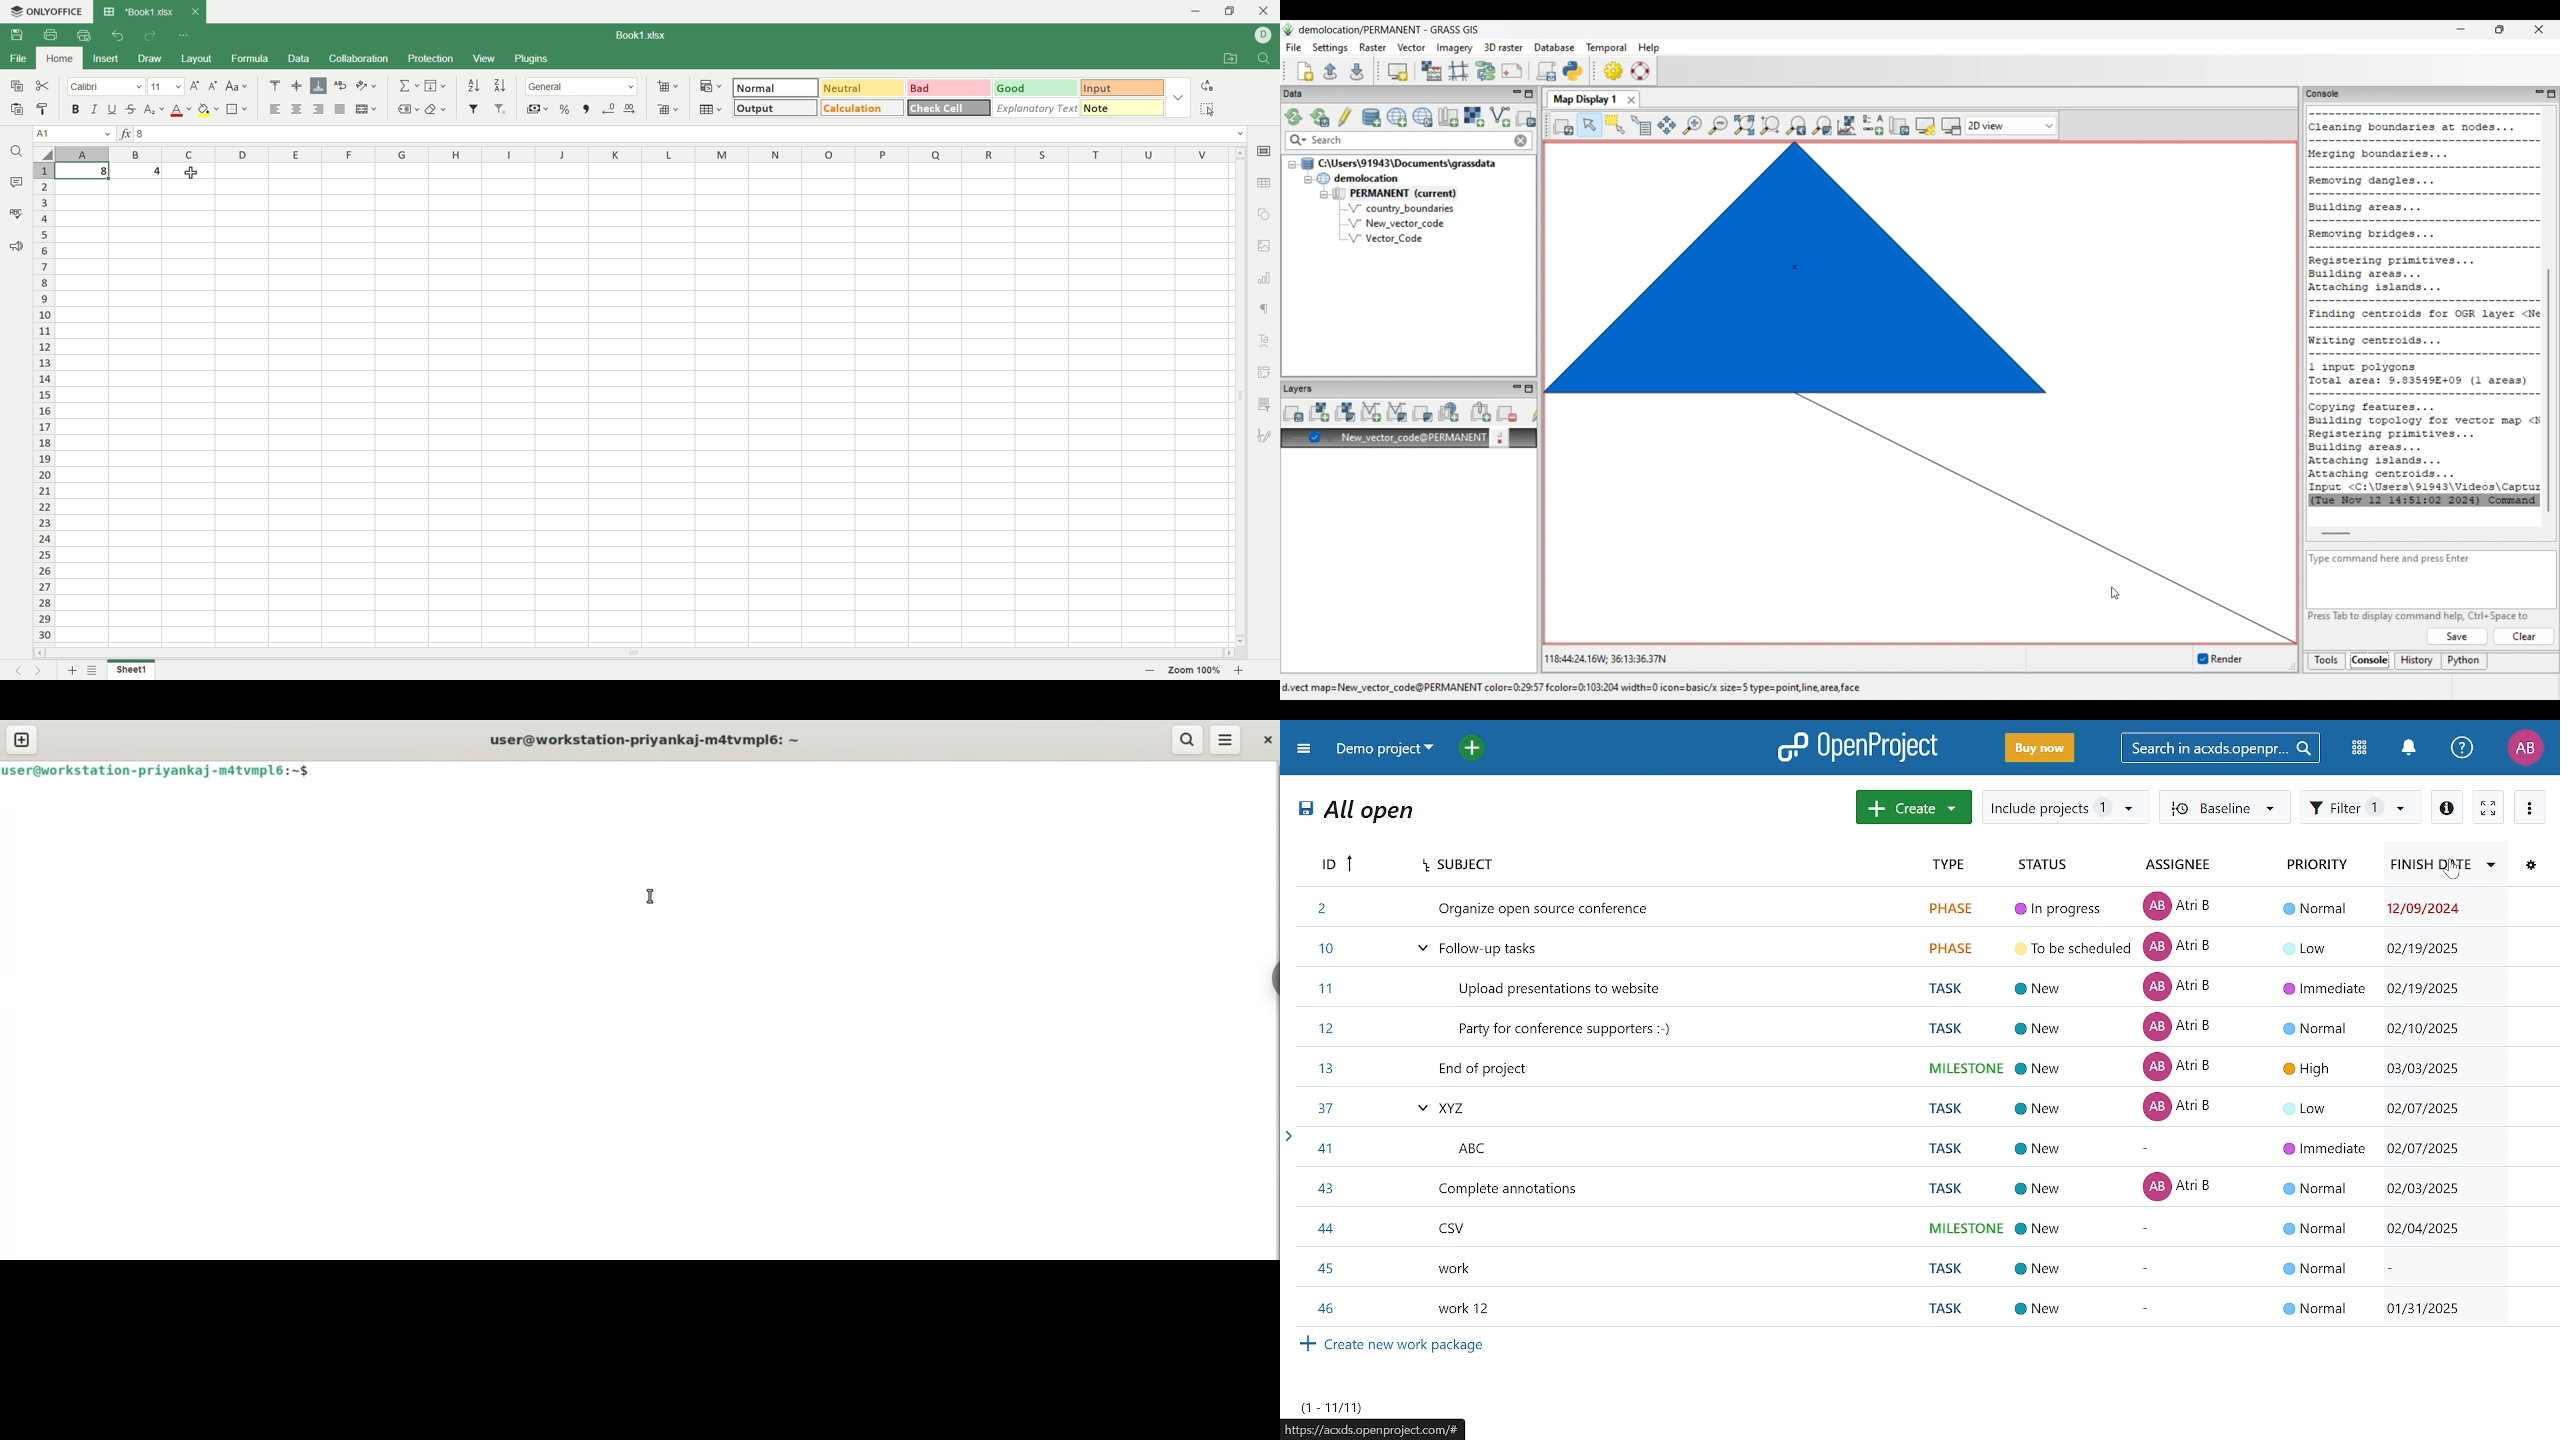 This screenshot has height=1456, width=2576. Describe the element at coordinates (181, 111) in the screenshot. I see `font color` at that location.